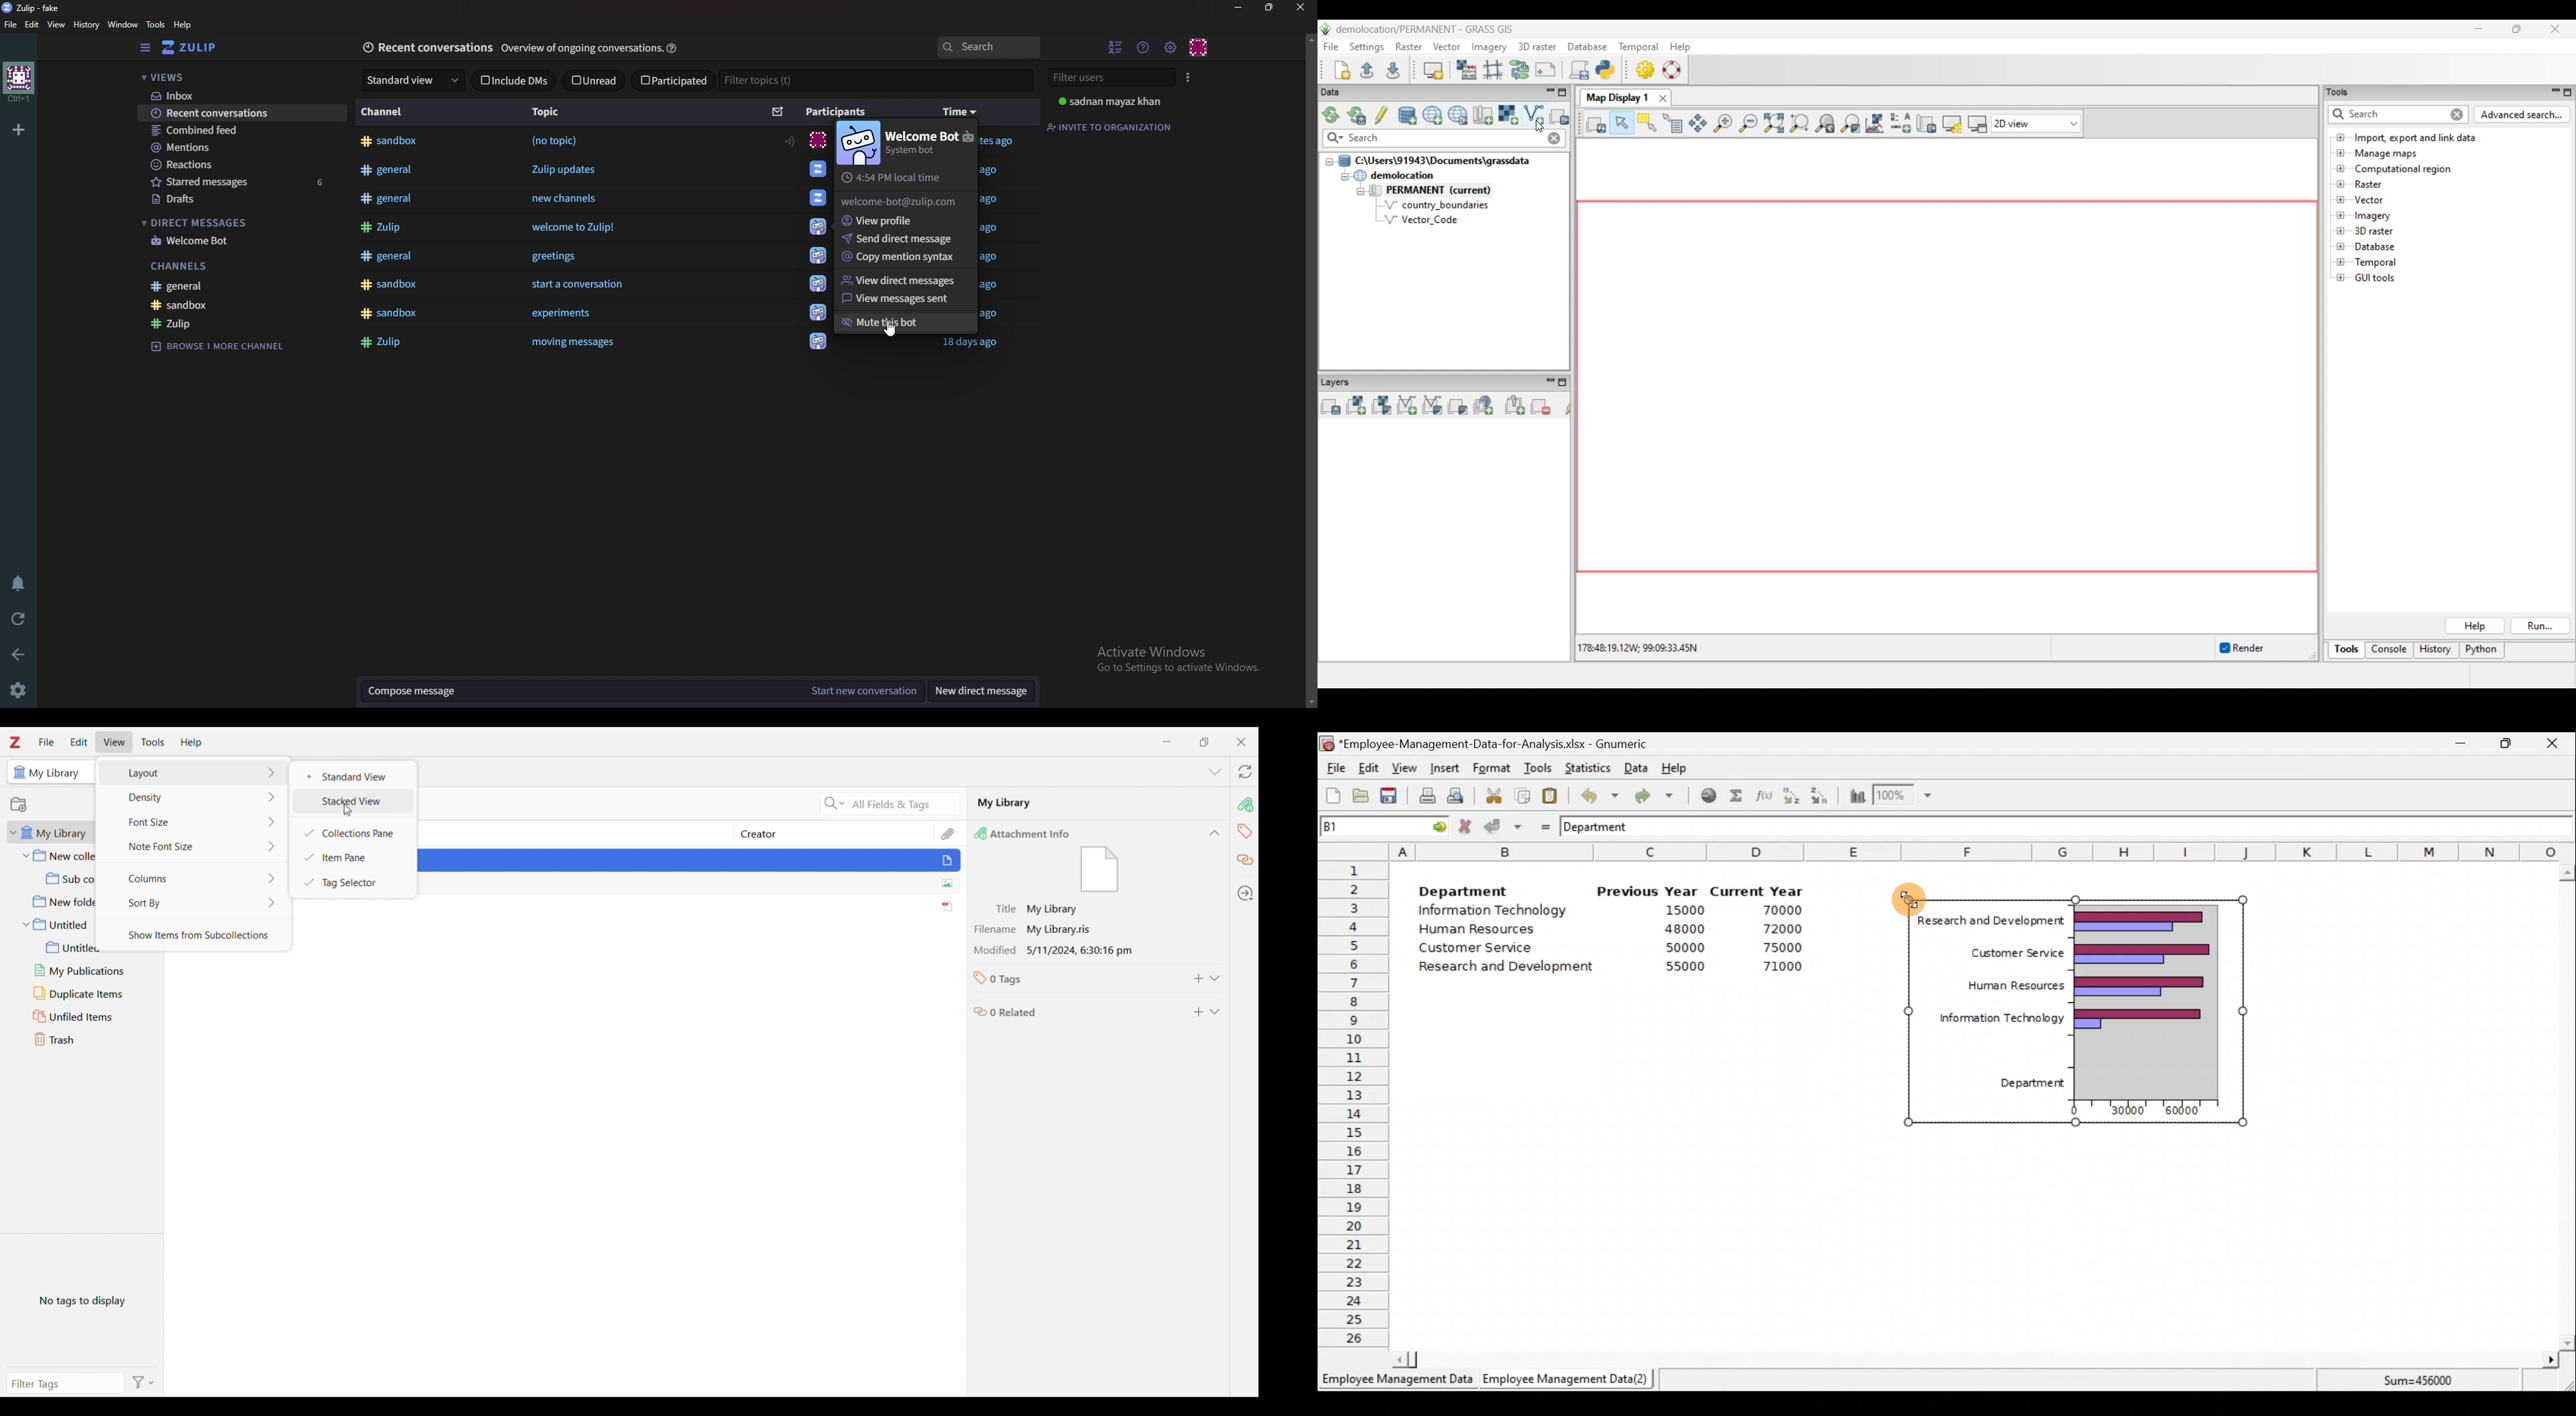 This screenshot has width=2576, height=1428. Describe the element at coordinates (1241, 742) in the screenshot. I see `Close interface` at that location.